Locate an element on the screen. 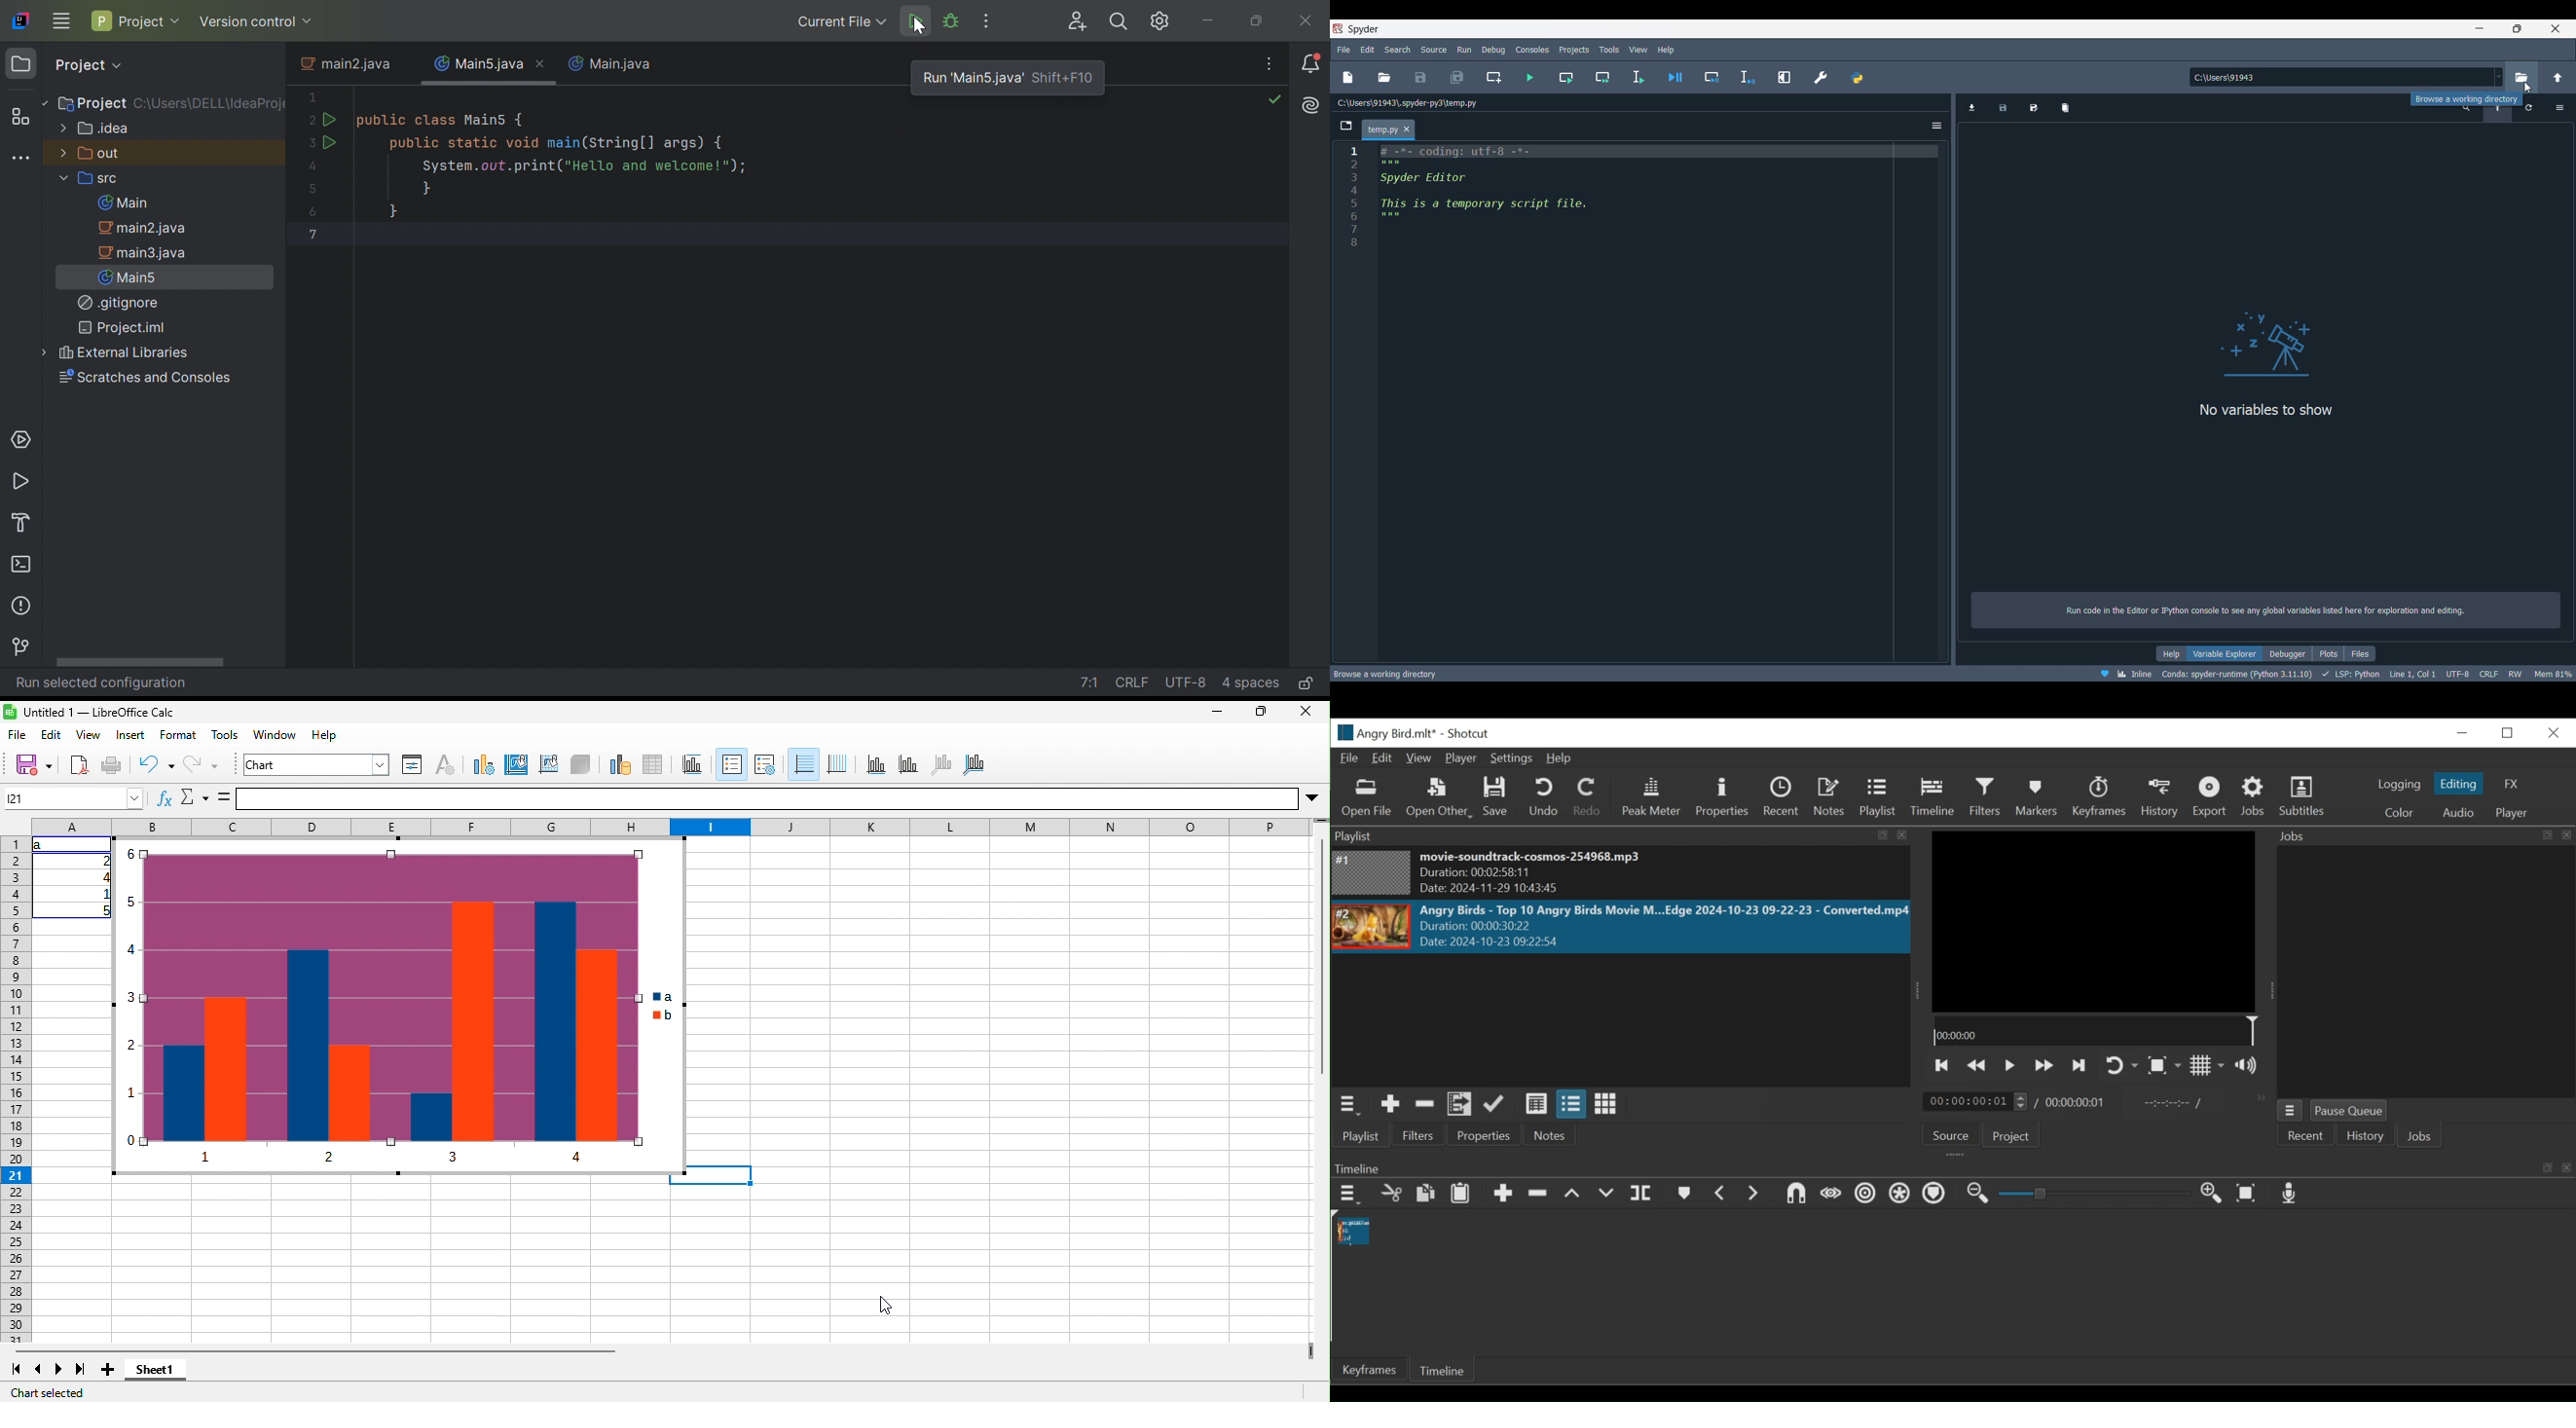 The height and width of the screenshot is (1428, 2576). Ripple Markers is located at coordinates (1934, 1196).